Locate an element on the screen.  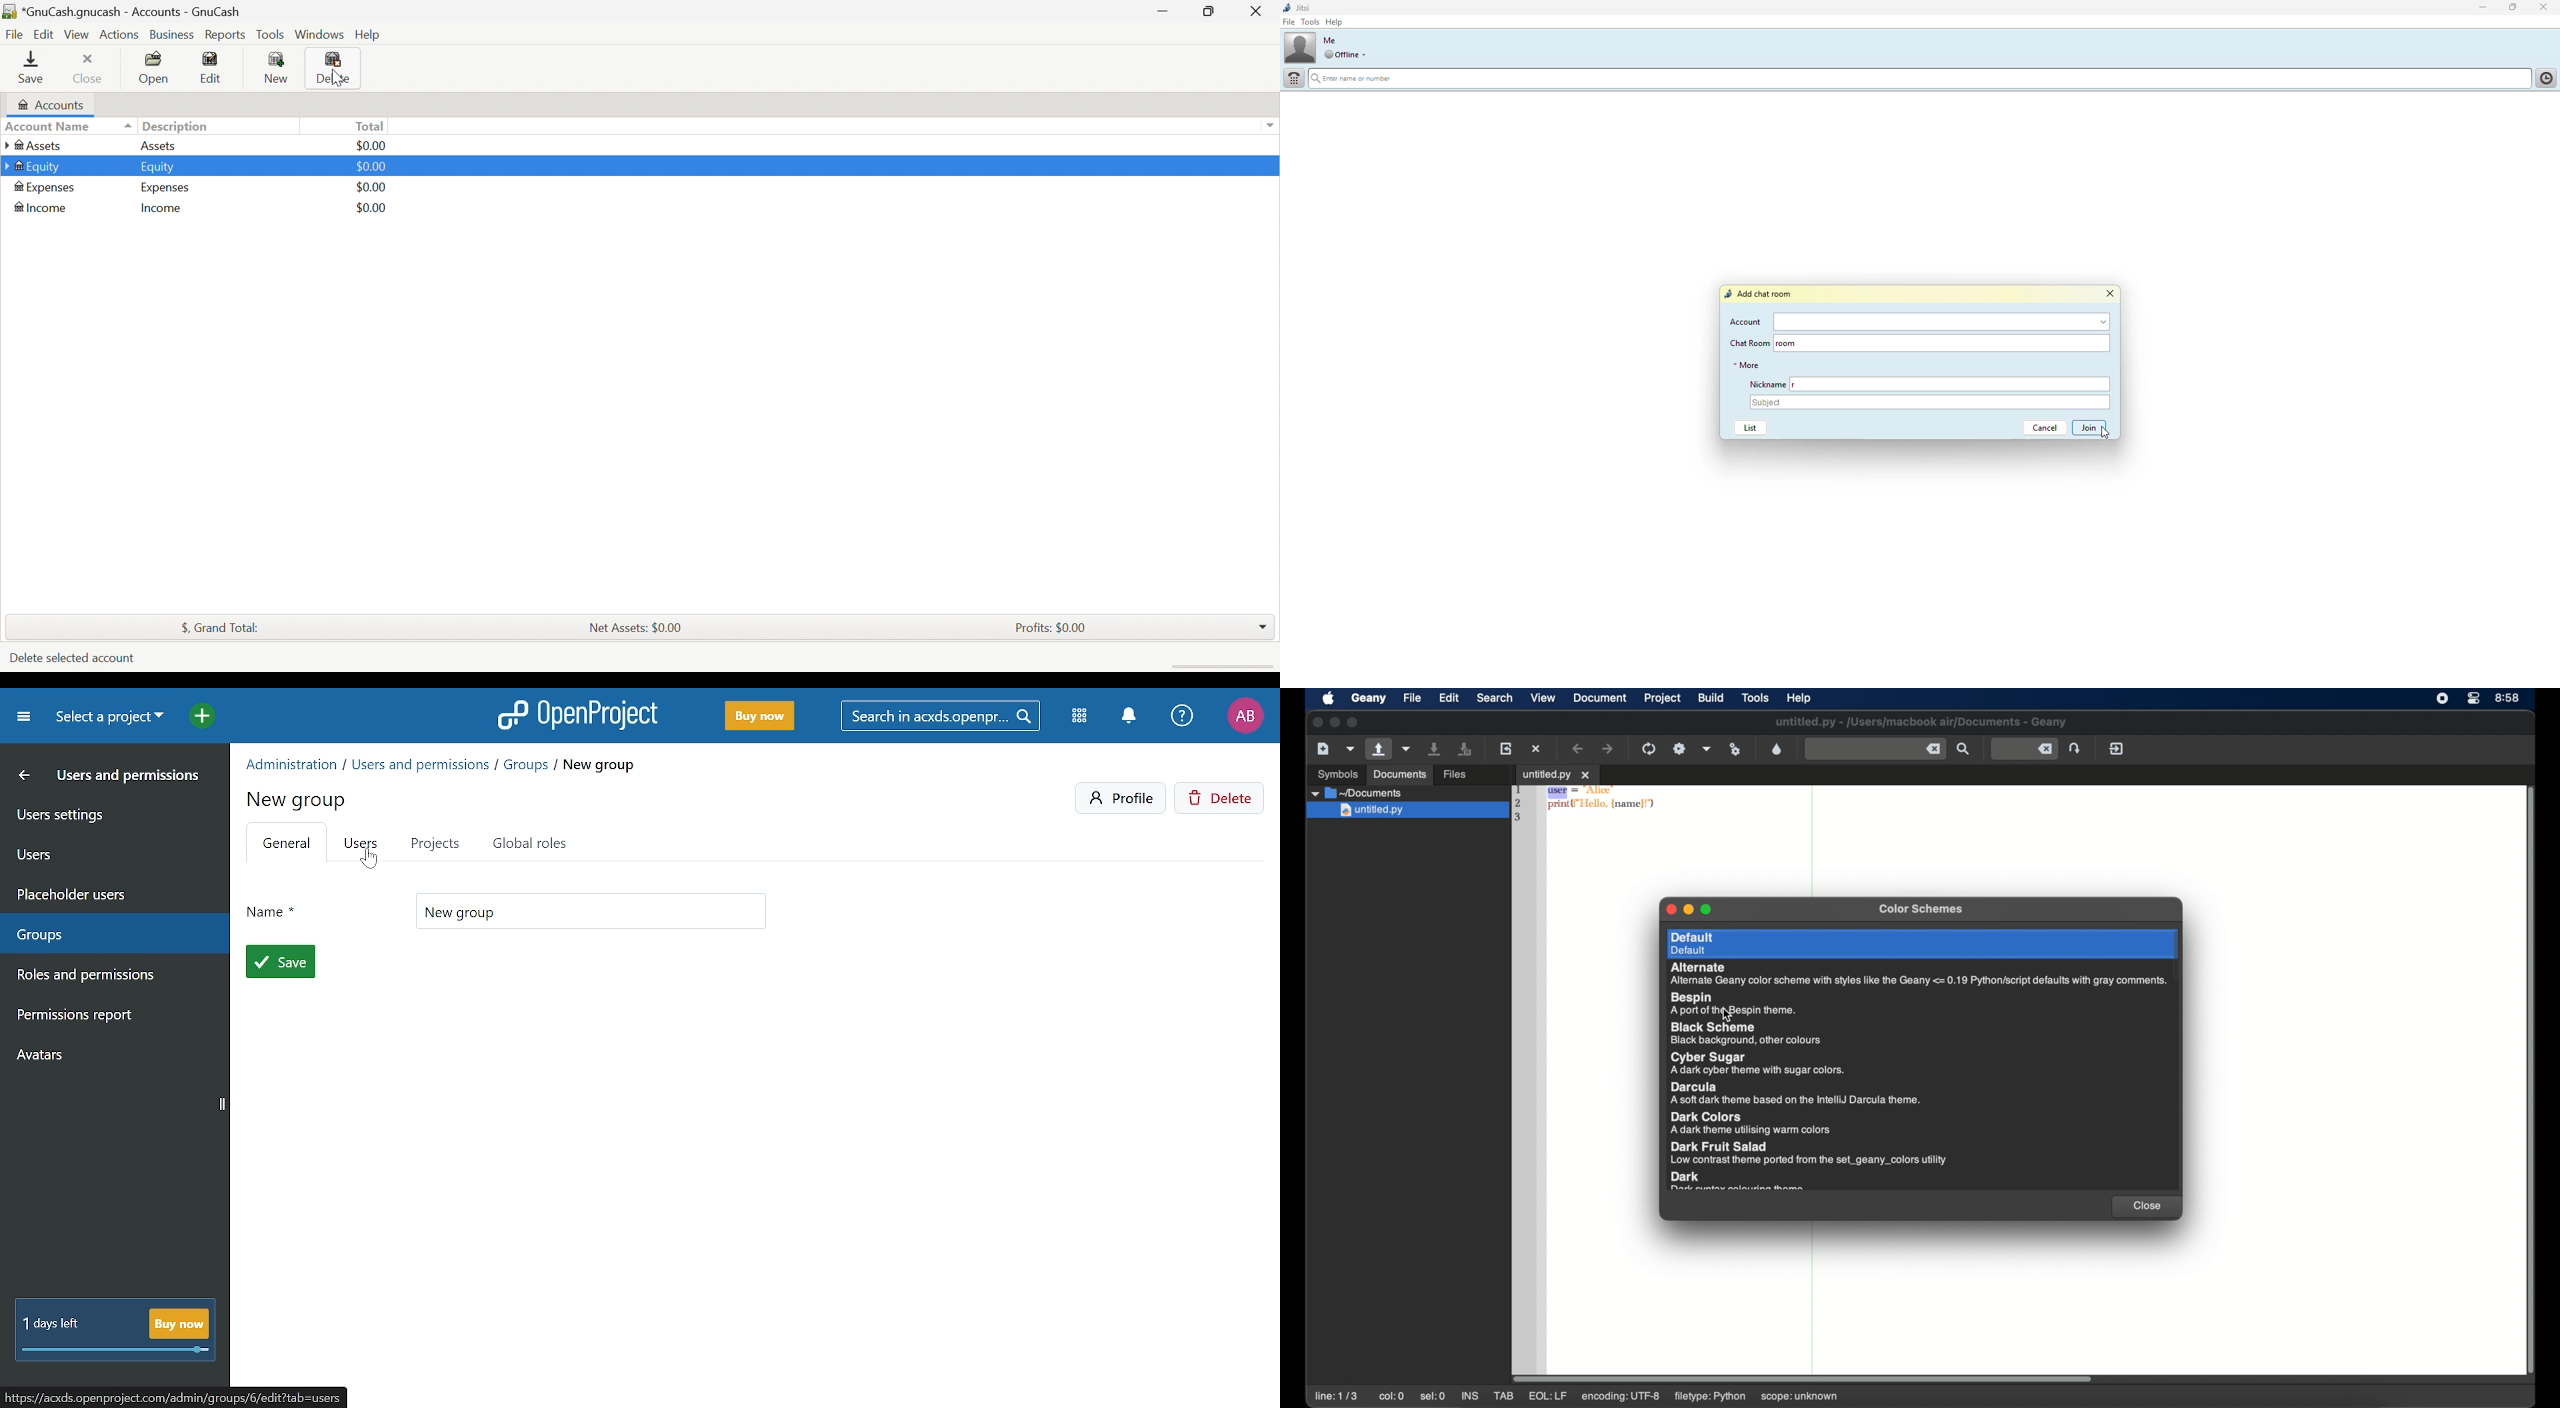
list is located at coordinates (1747, 428).